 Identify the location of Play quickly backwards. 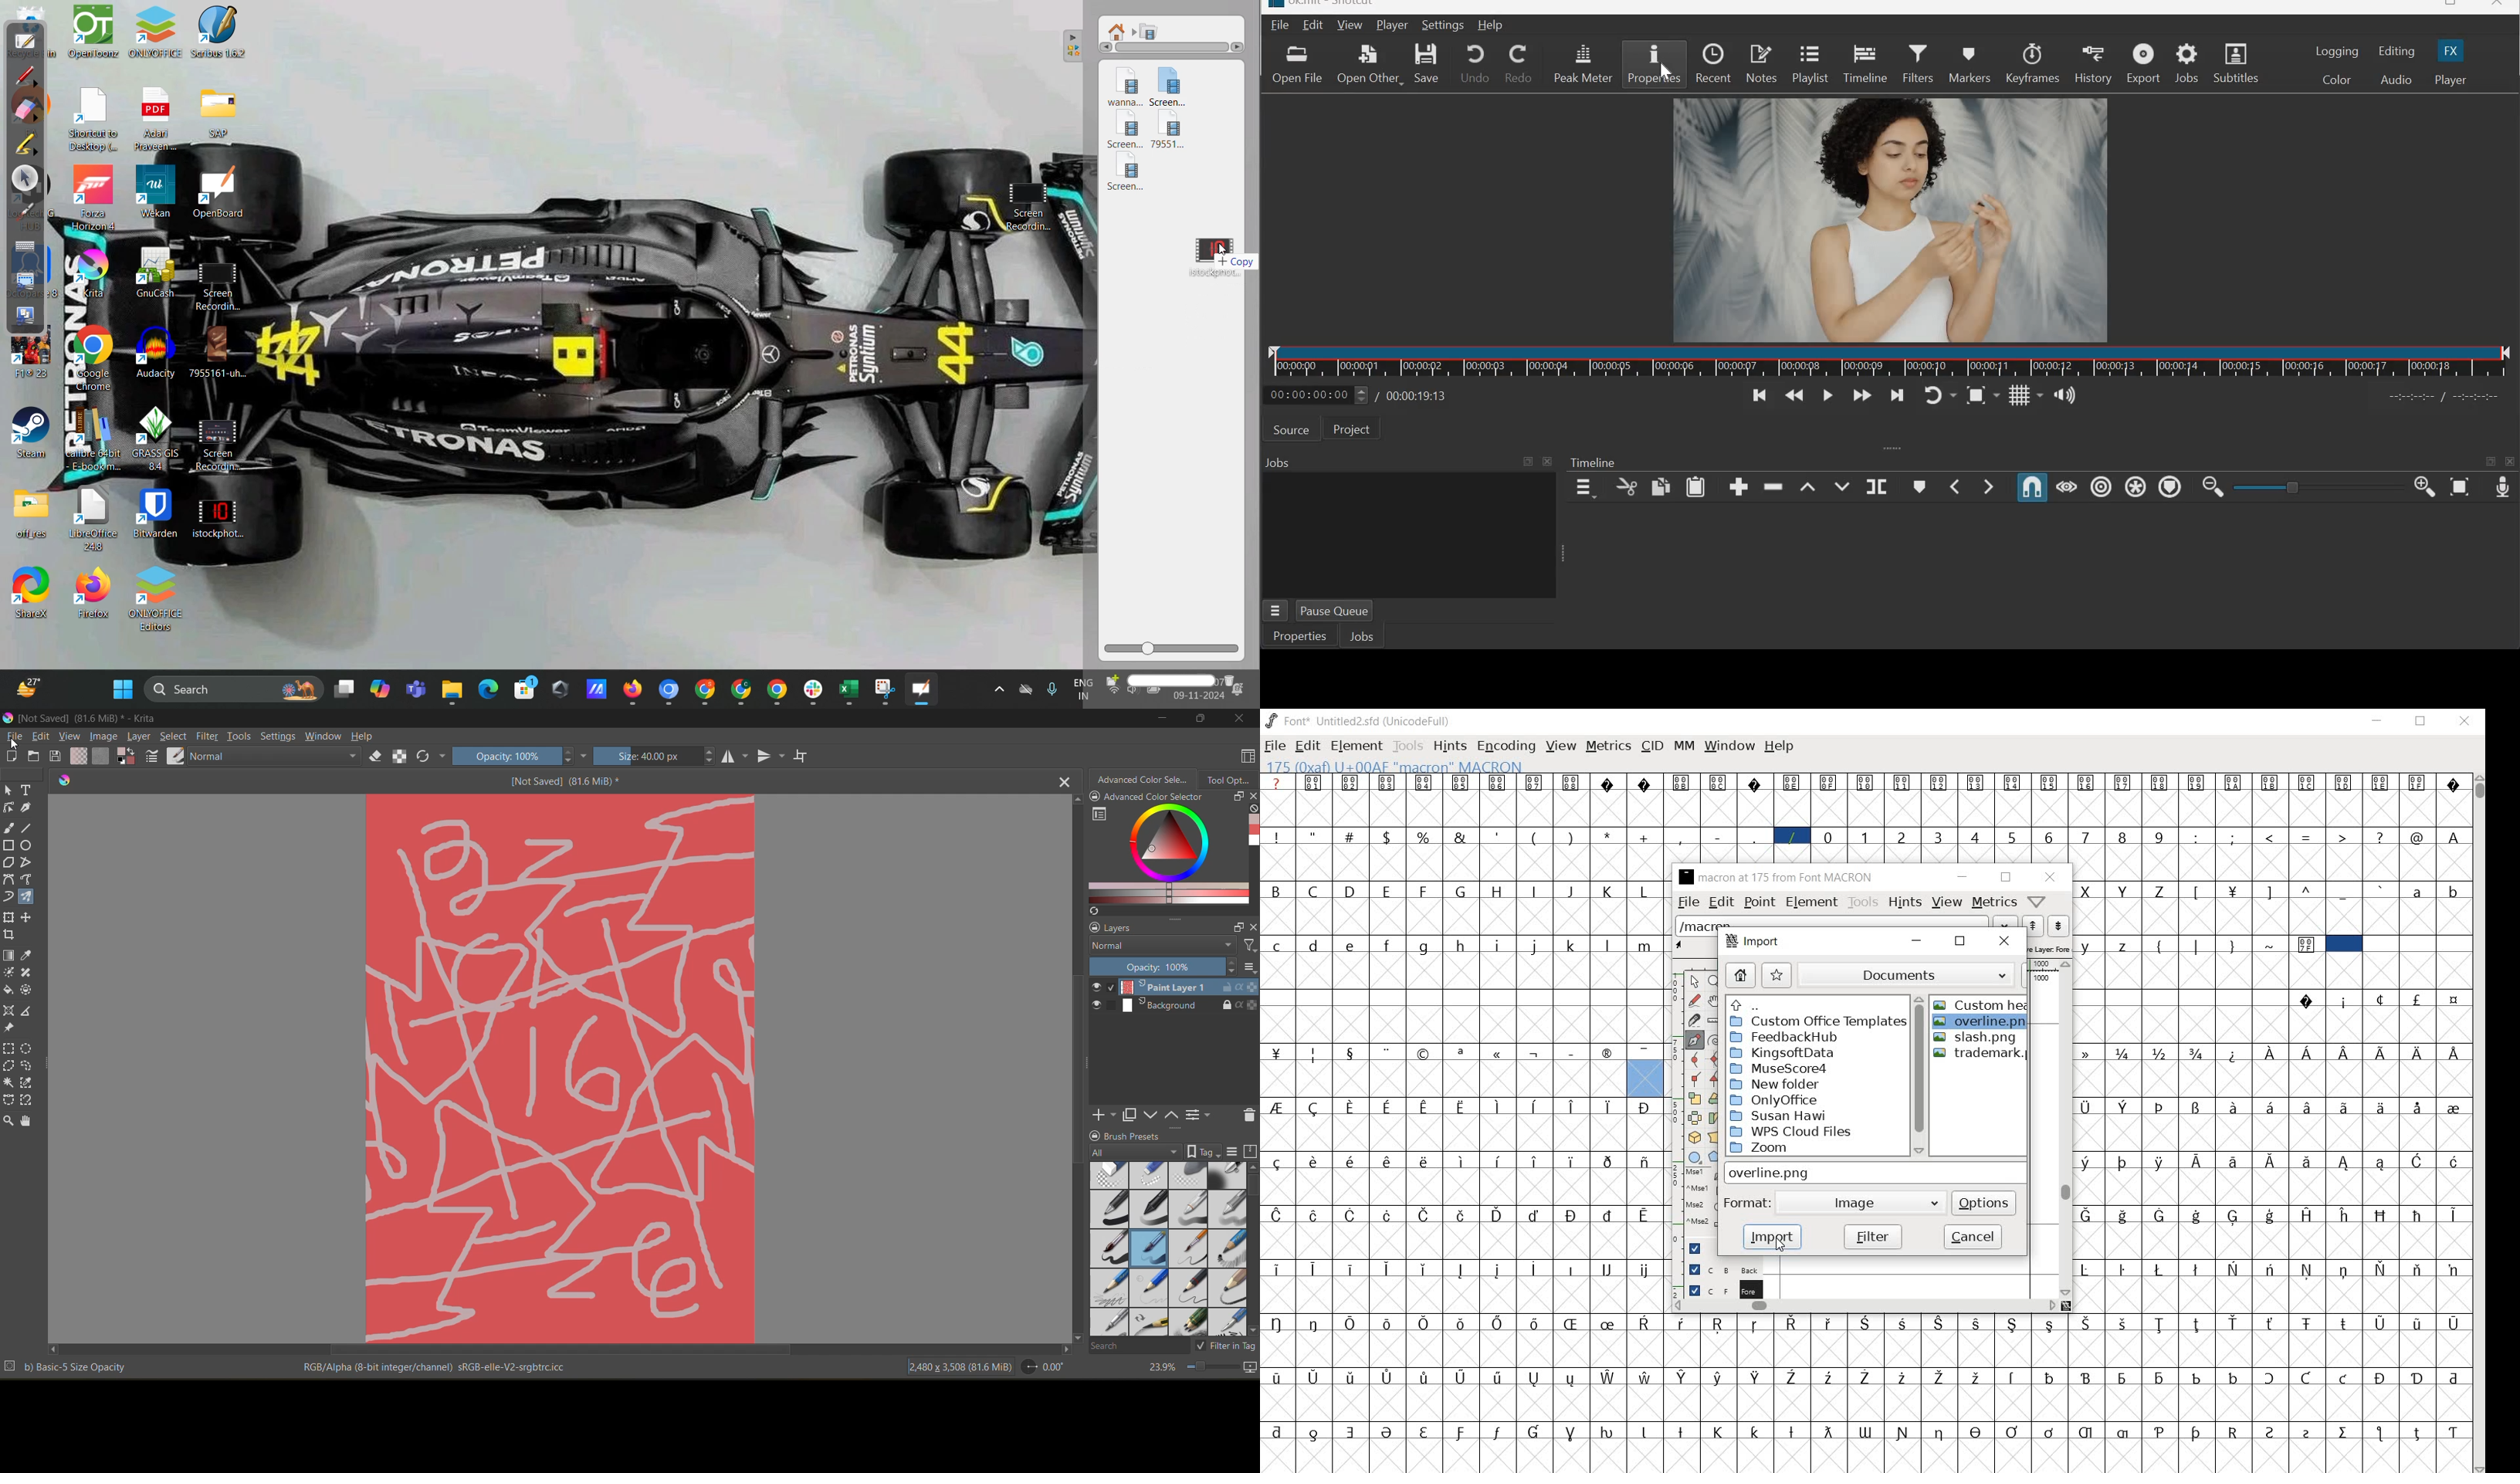
(1795, 396).